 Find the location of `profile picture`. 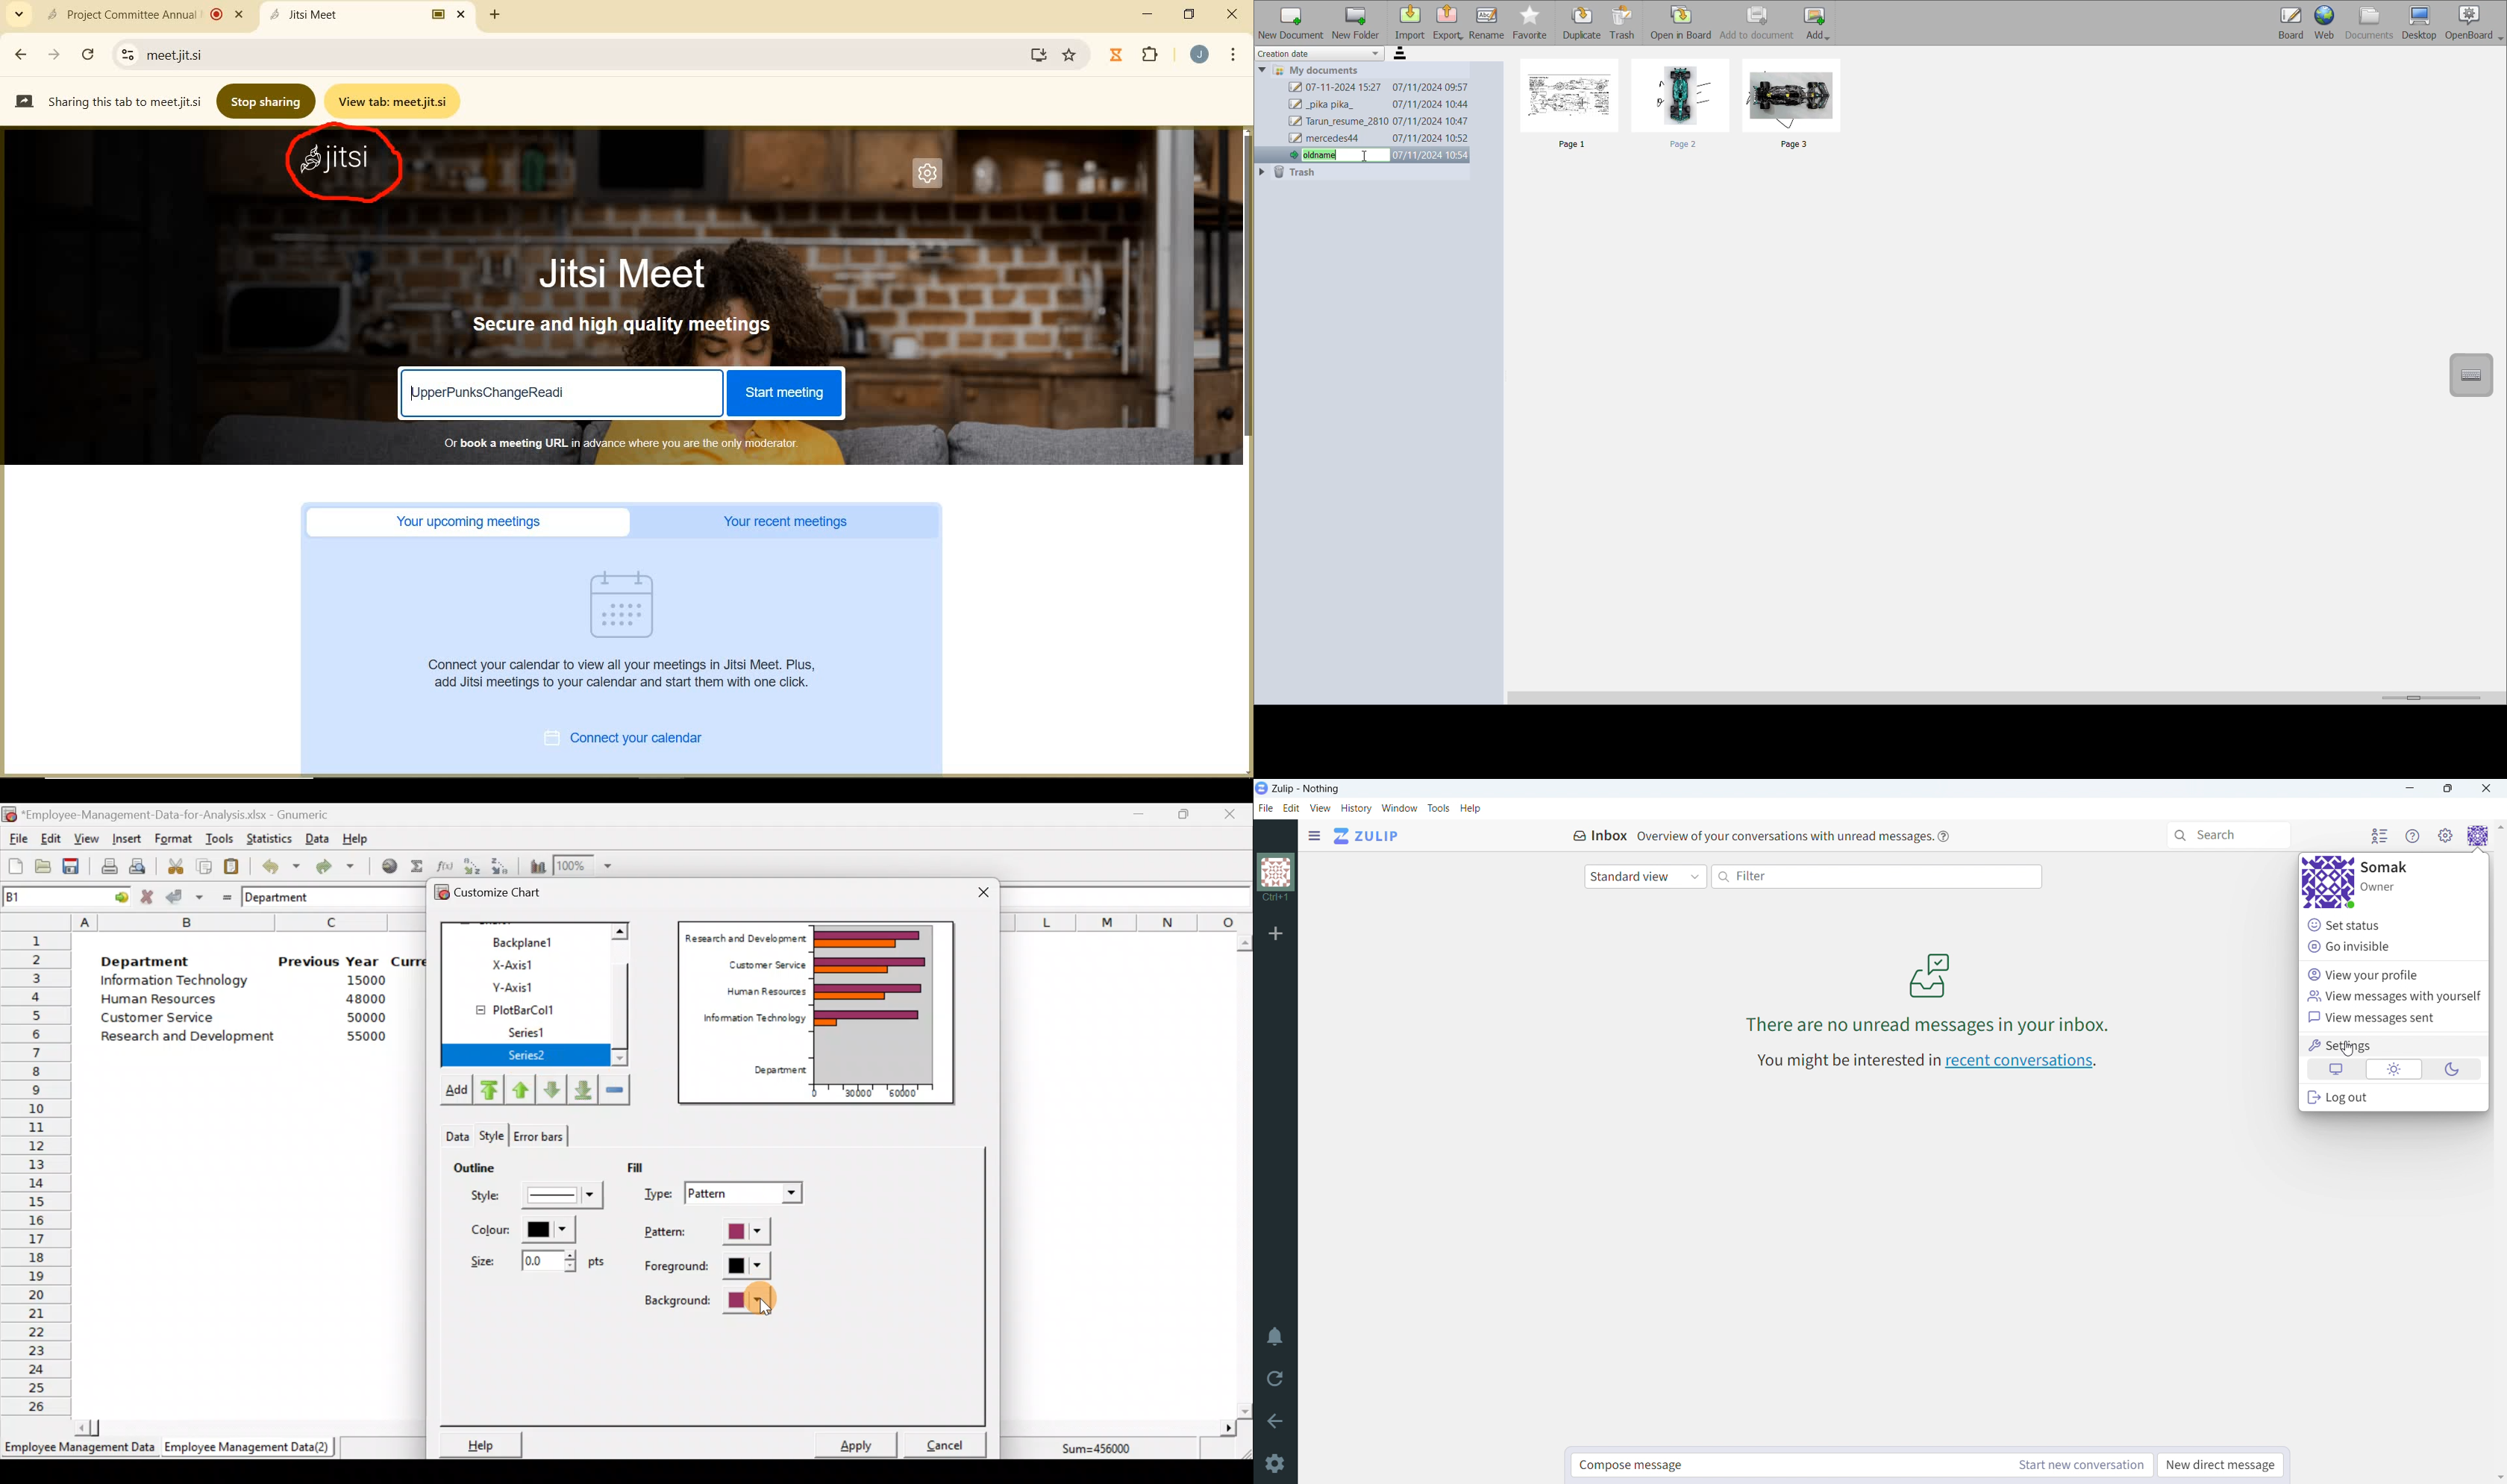

profile picture is located at coordinates (2328, 882).